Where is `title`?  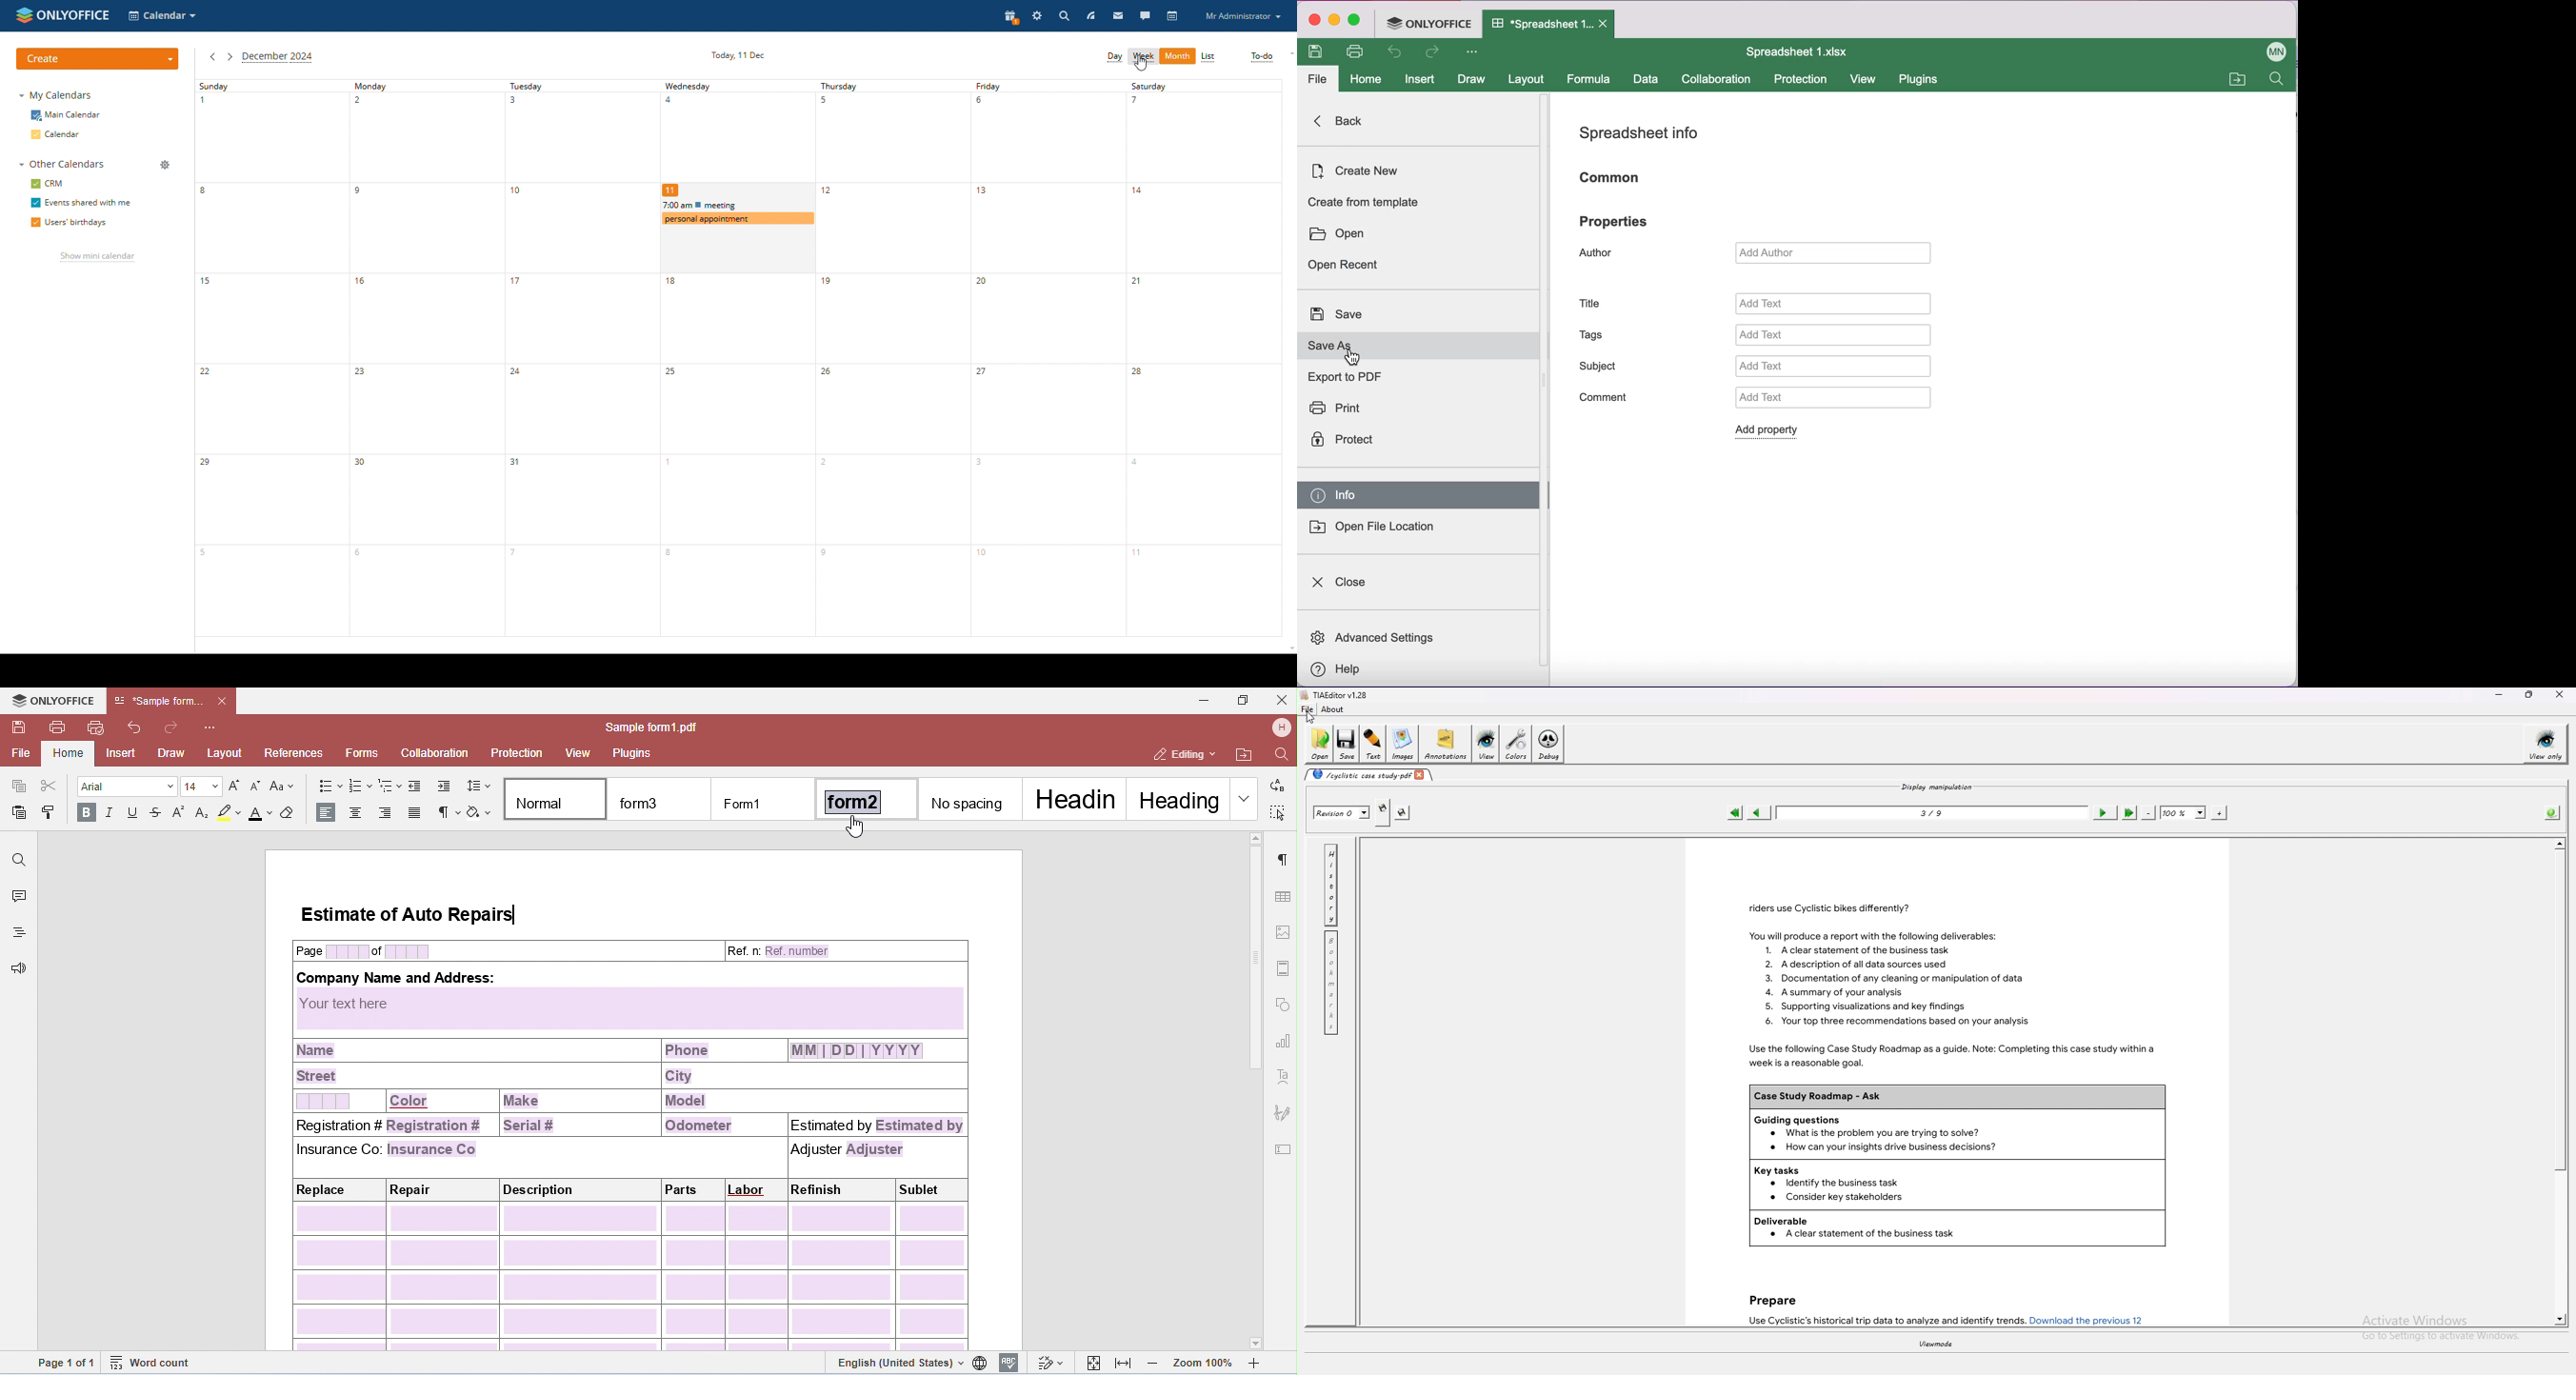
title is located at coordinates (1591, 304).